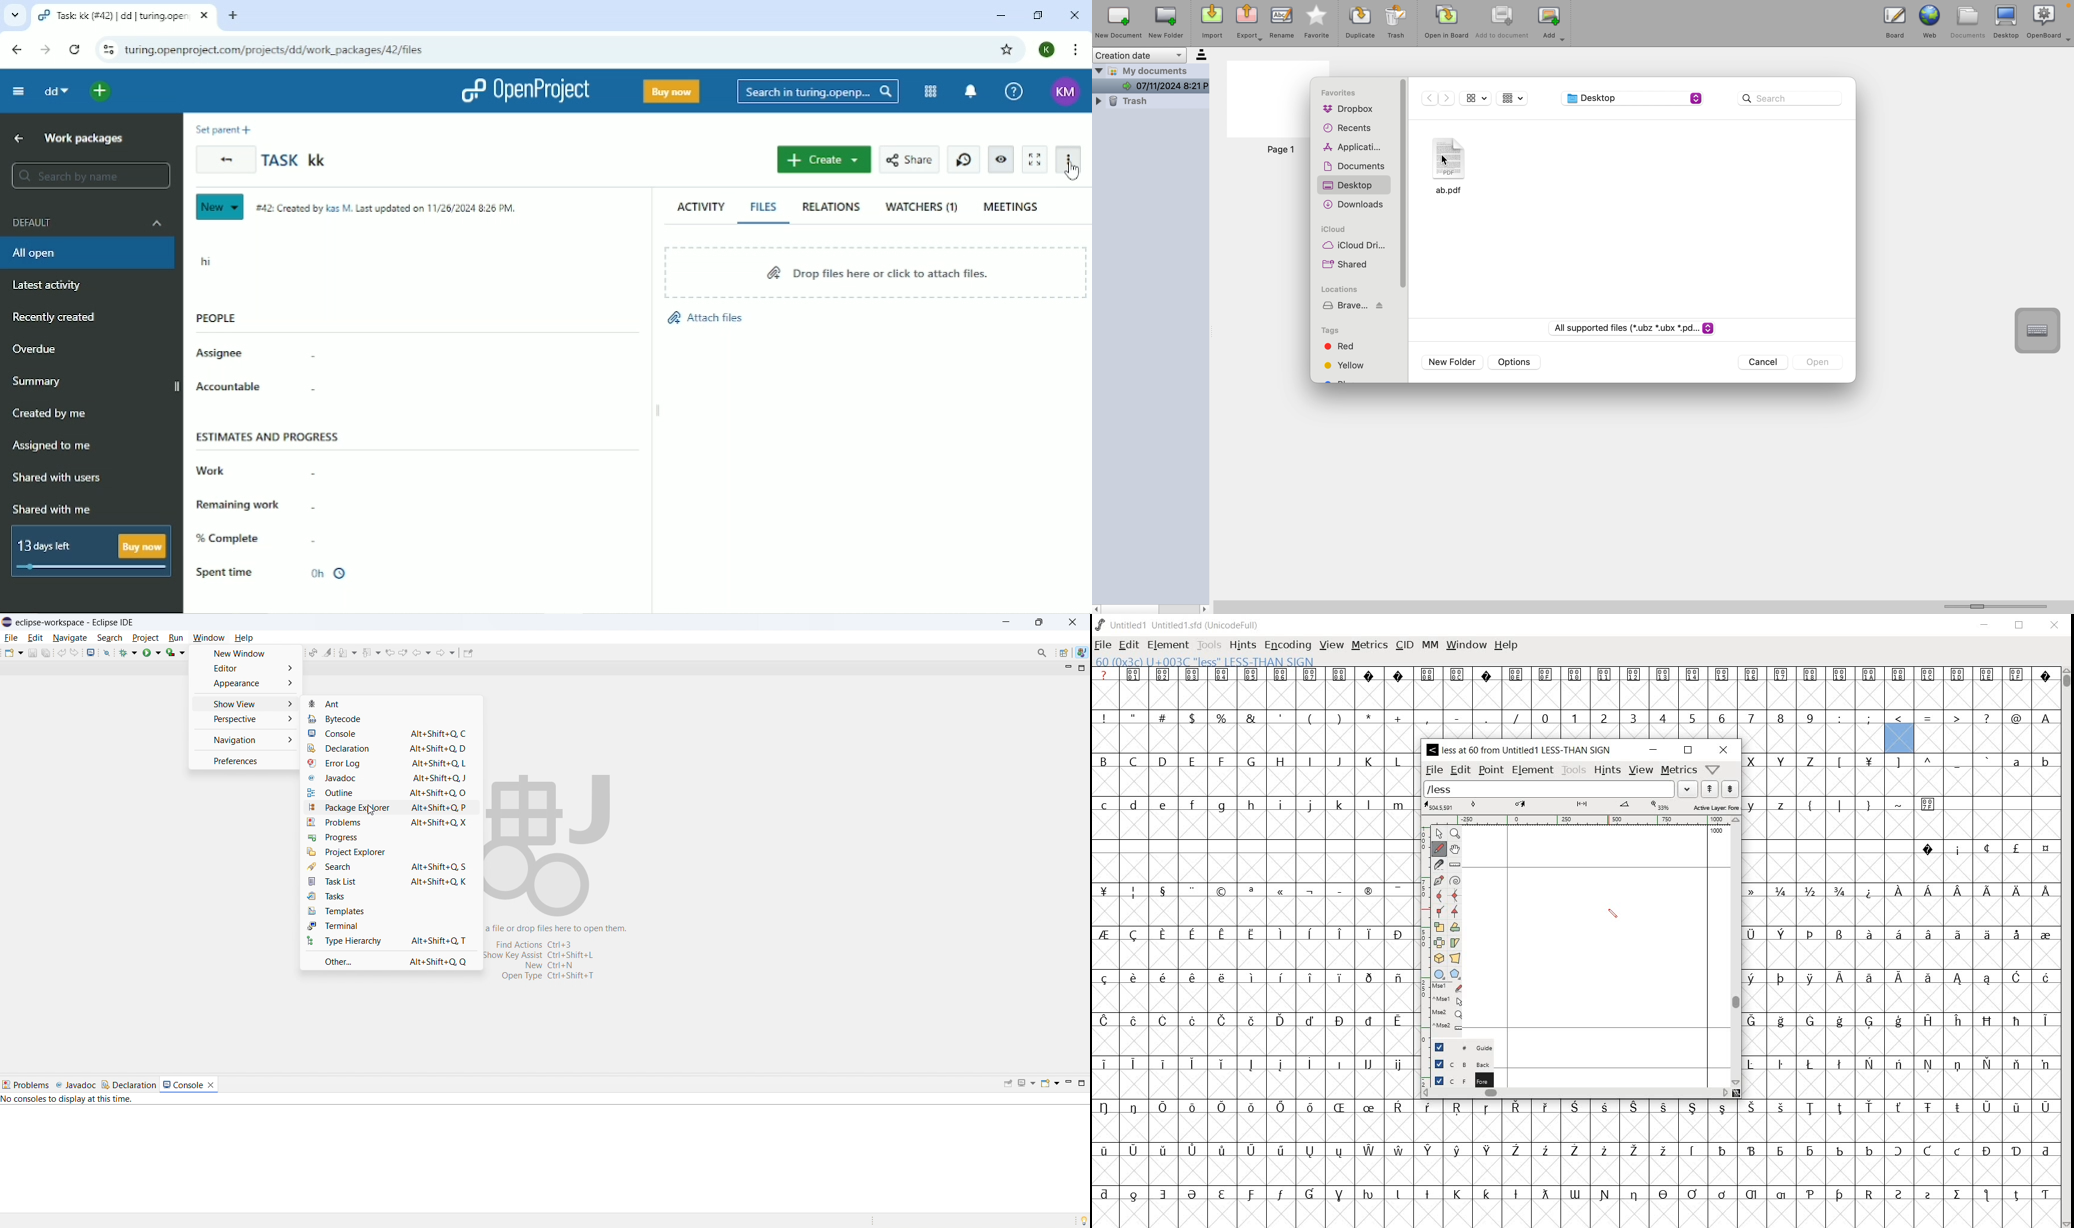 The image size is (2100, 1232). What do you see at coordinates (2028, 761) in the screenshot?
I see `small letters a b` at bounding box center [2028, 761].